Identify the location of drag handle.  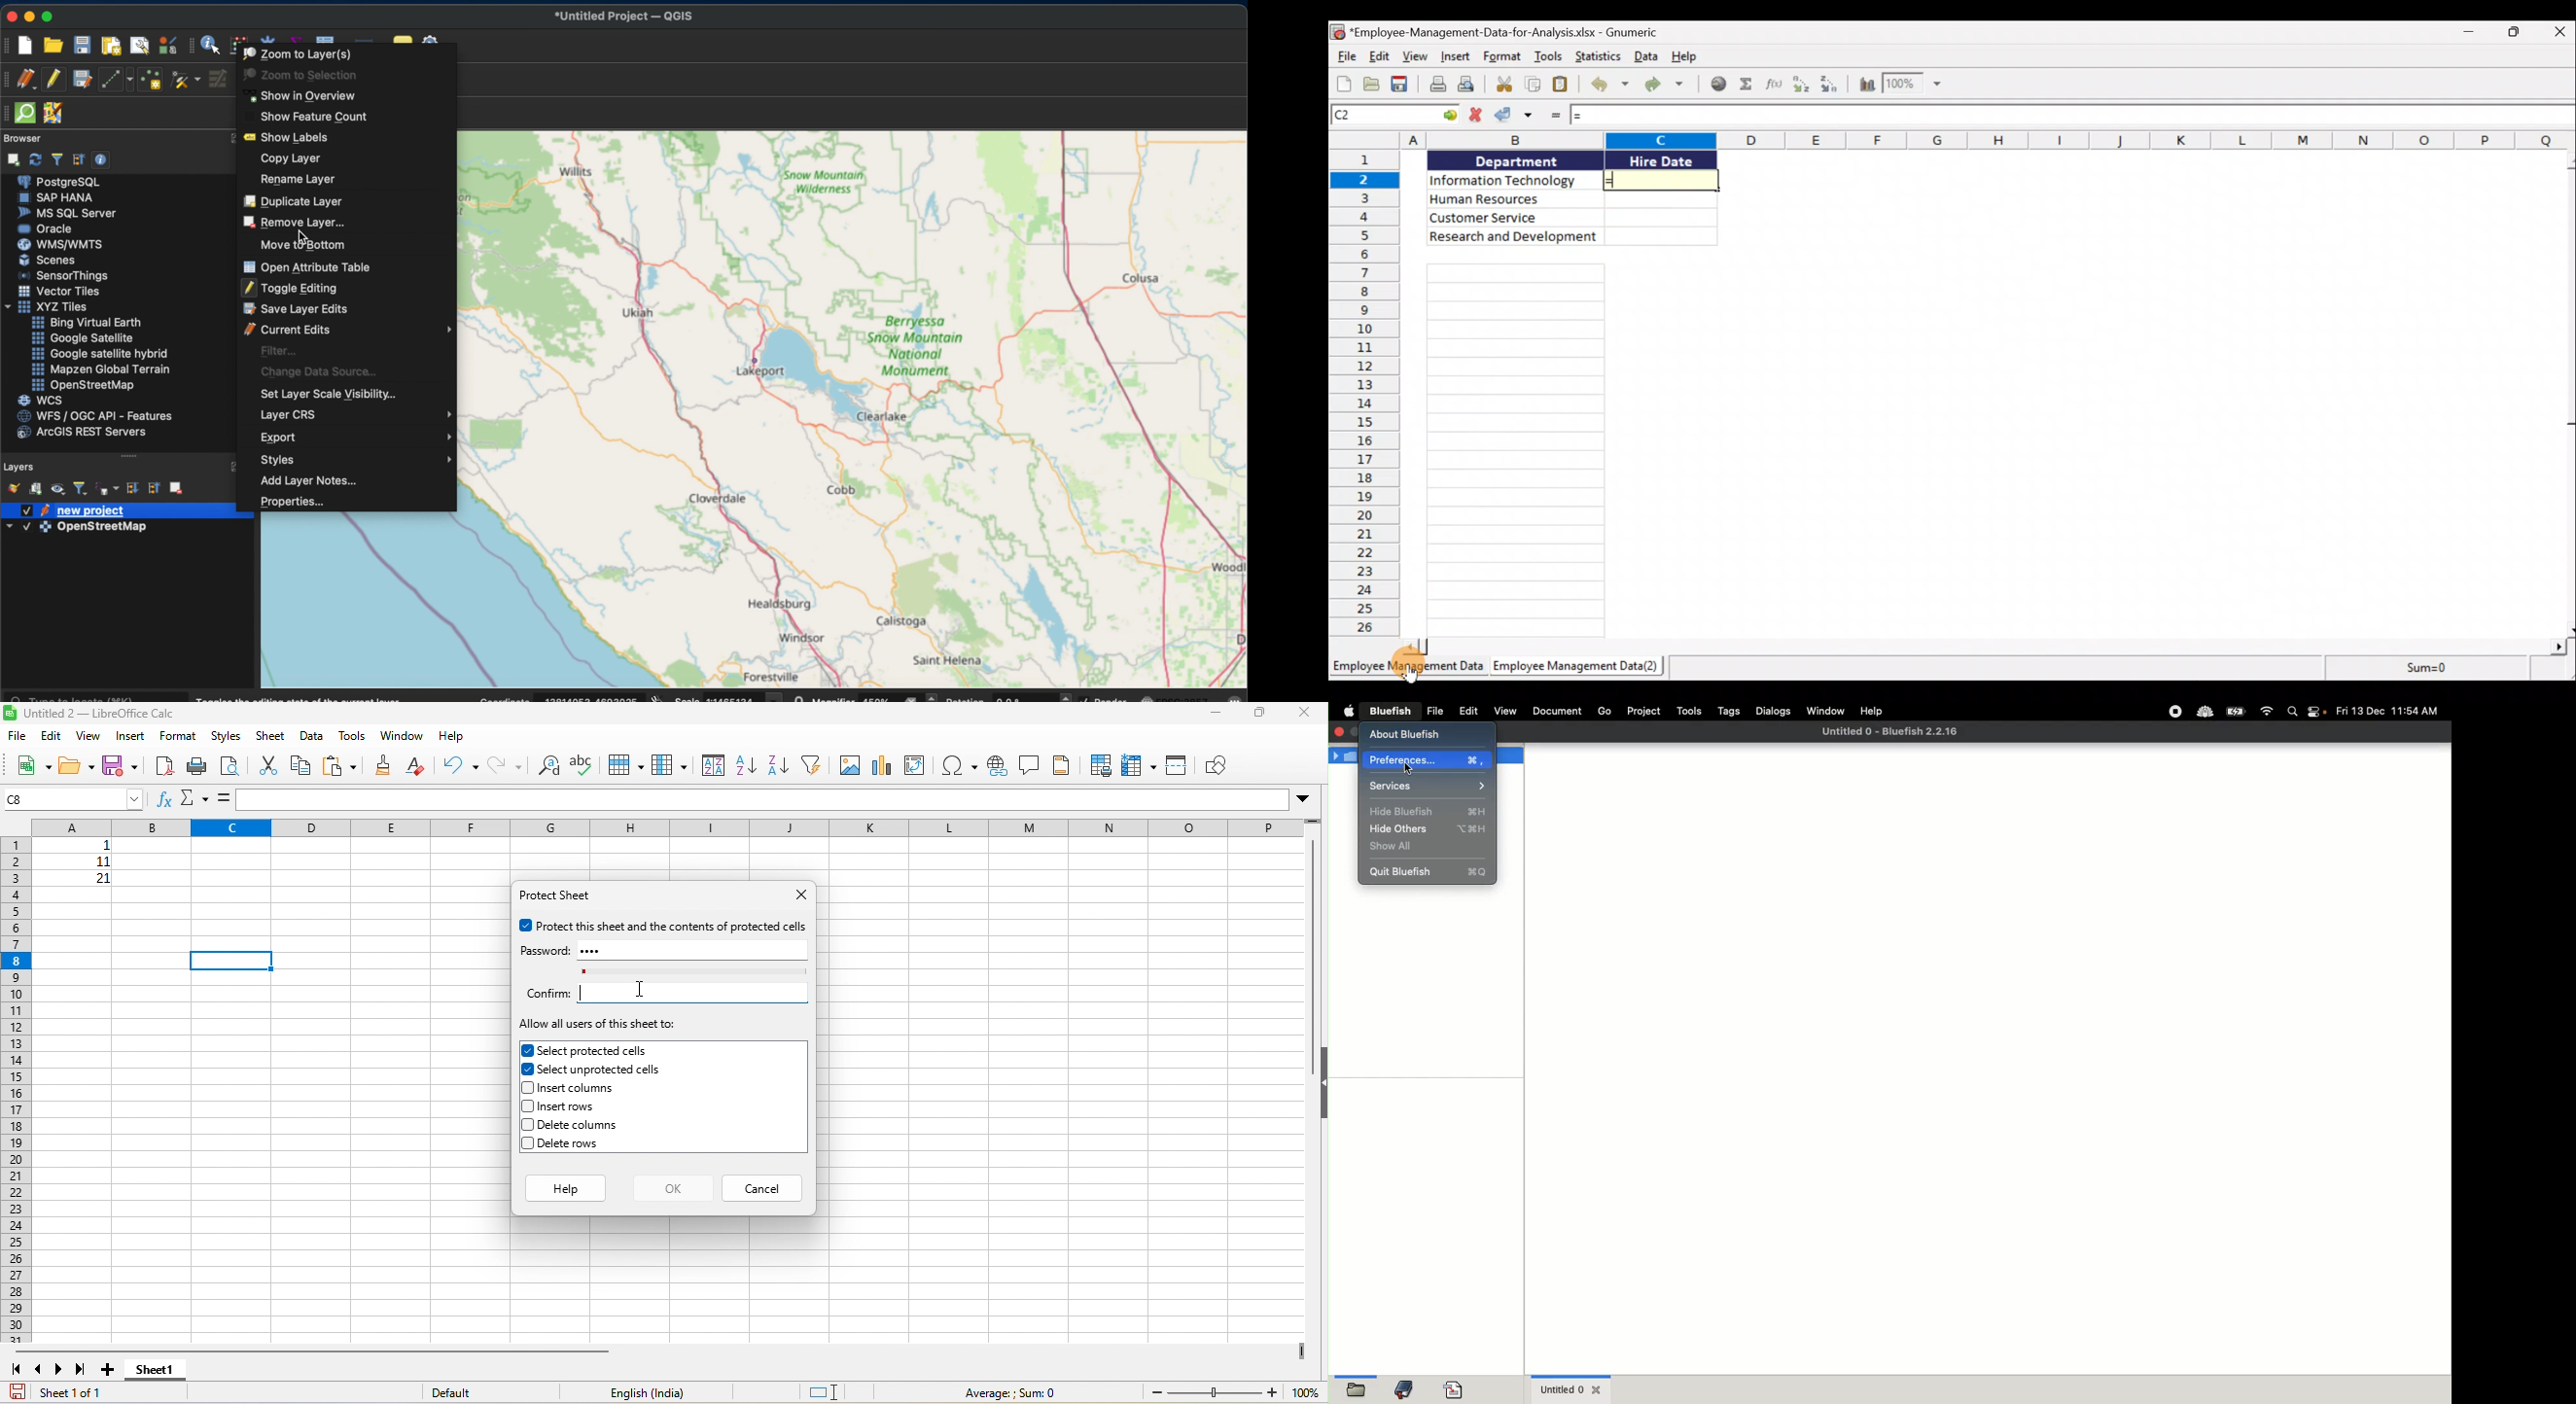
(132, 457).